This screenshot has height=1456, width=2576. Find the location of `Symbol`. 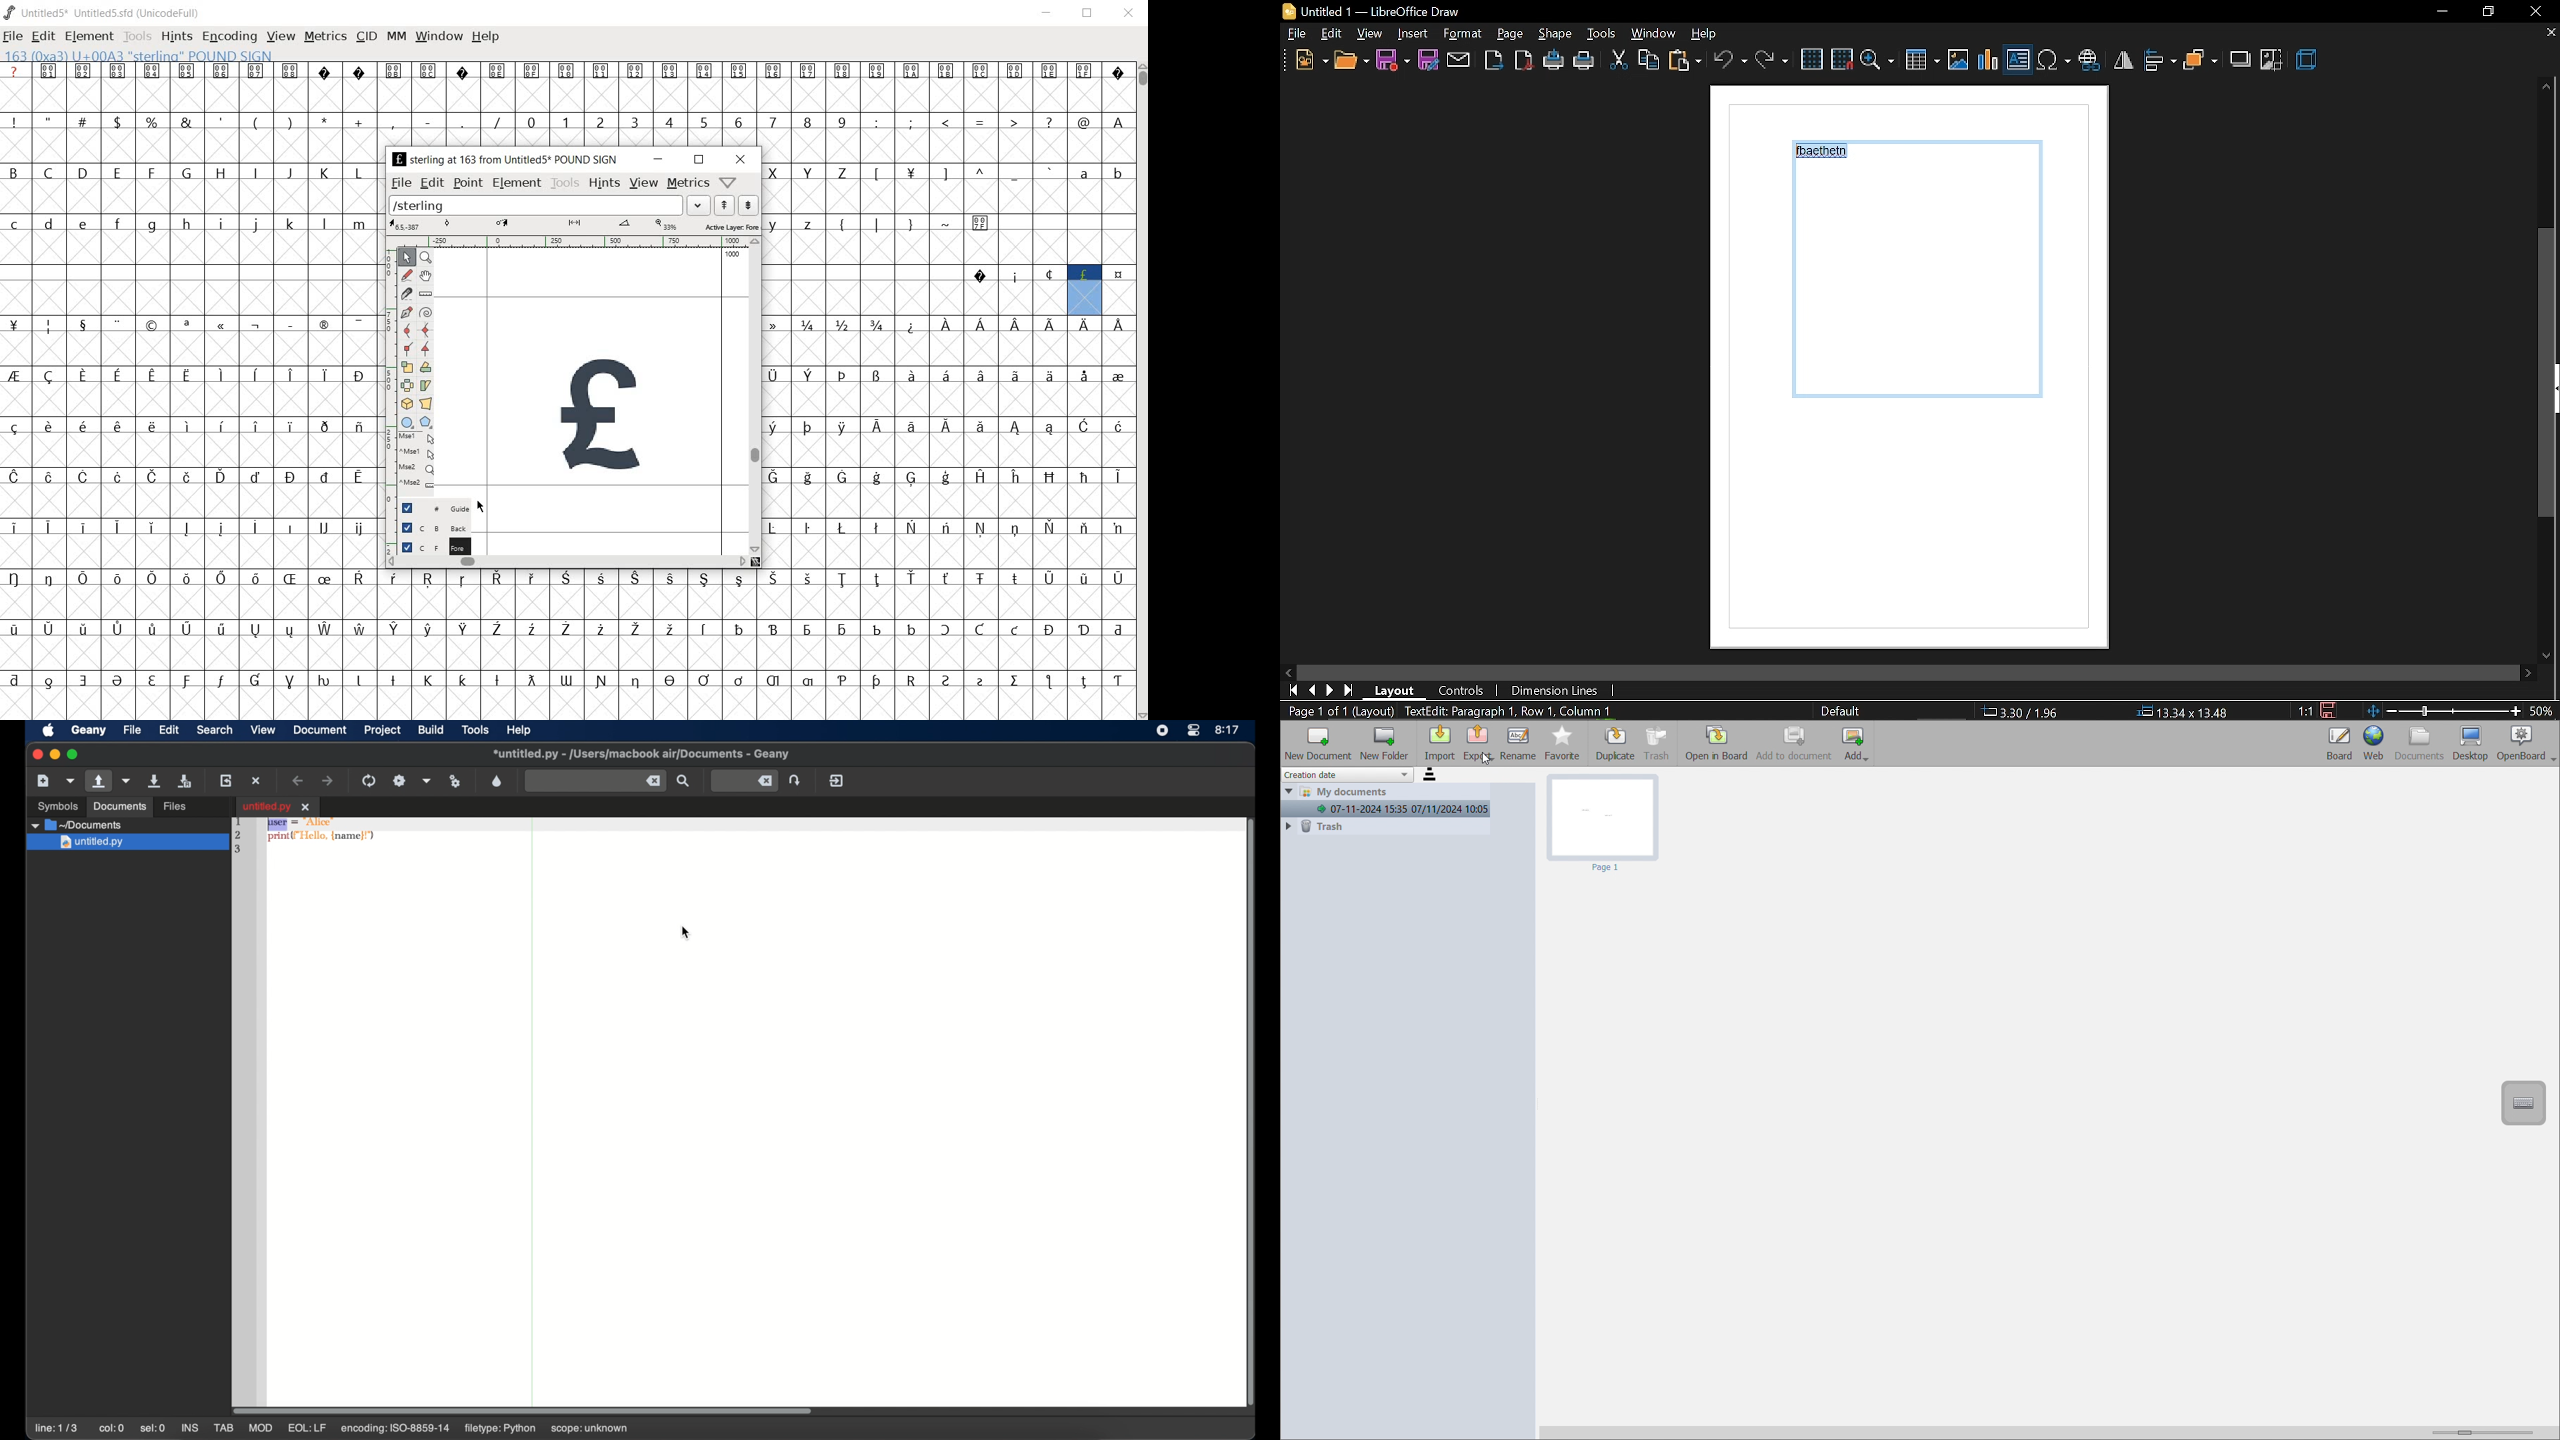

Symbol is located at coordinates (324, 528).